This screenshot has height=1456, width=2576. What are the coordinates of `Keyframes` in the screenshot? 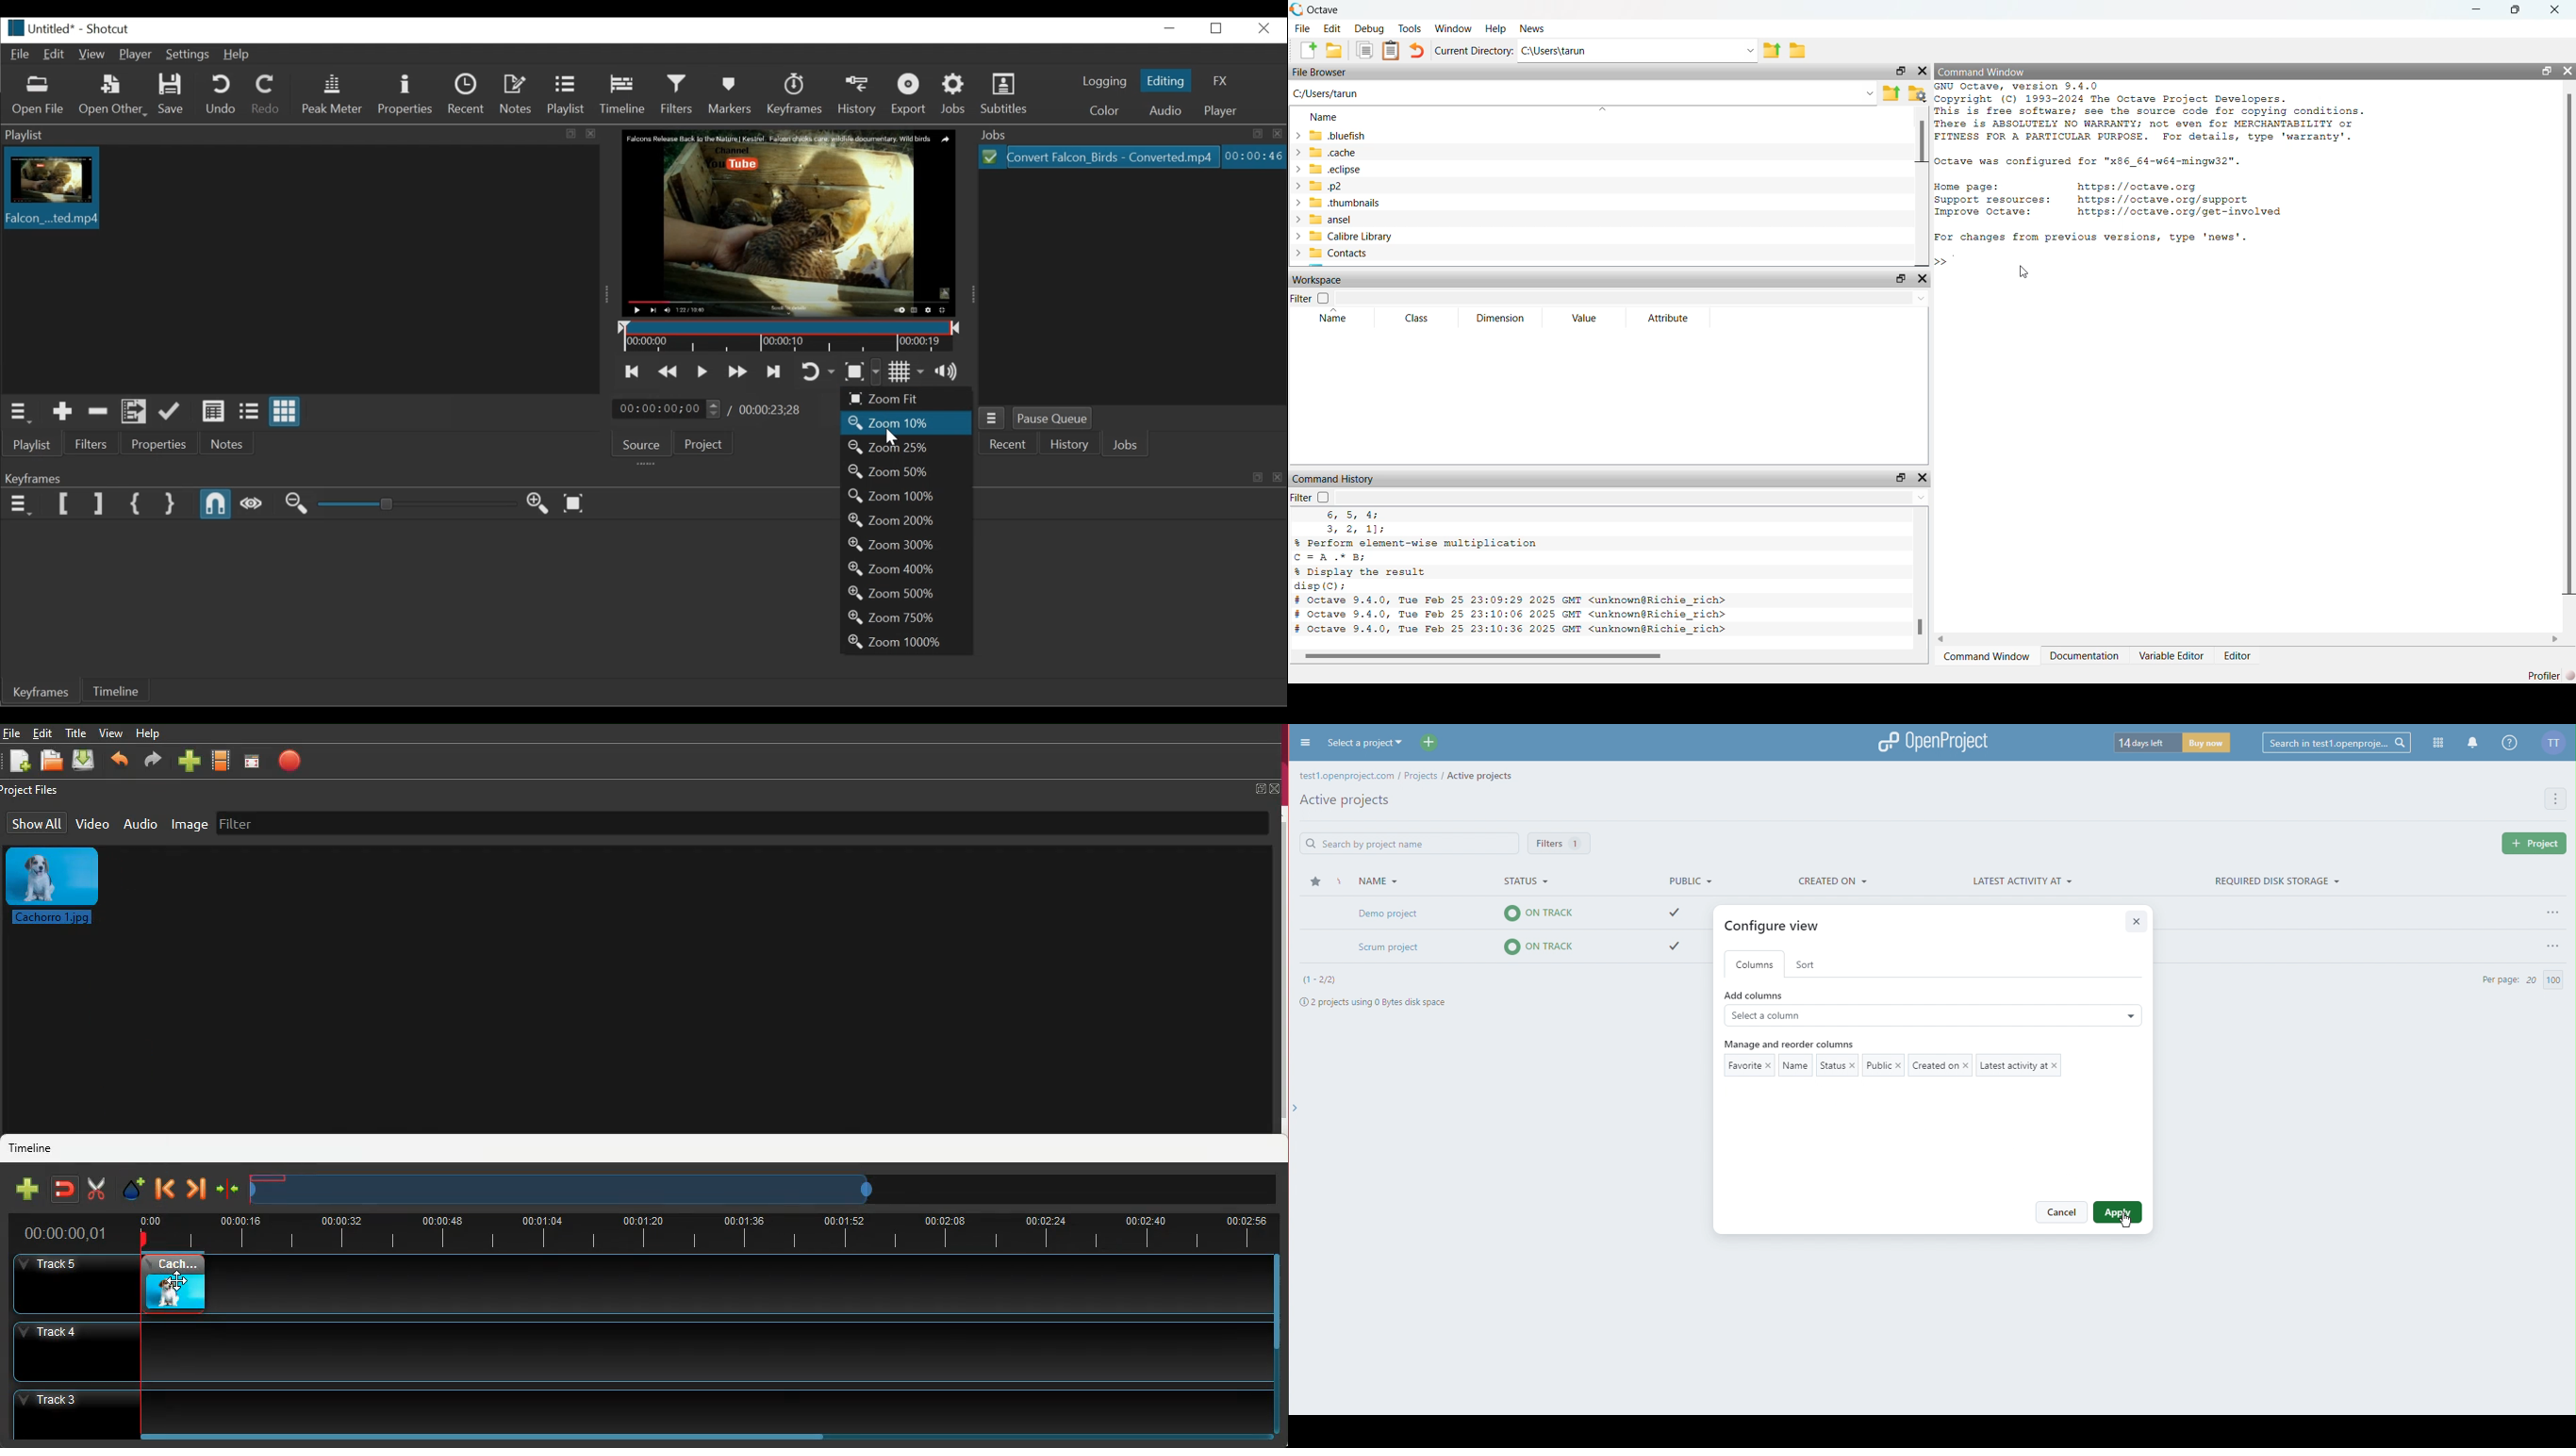 It's located at (64, 475).